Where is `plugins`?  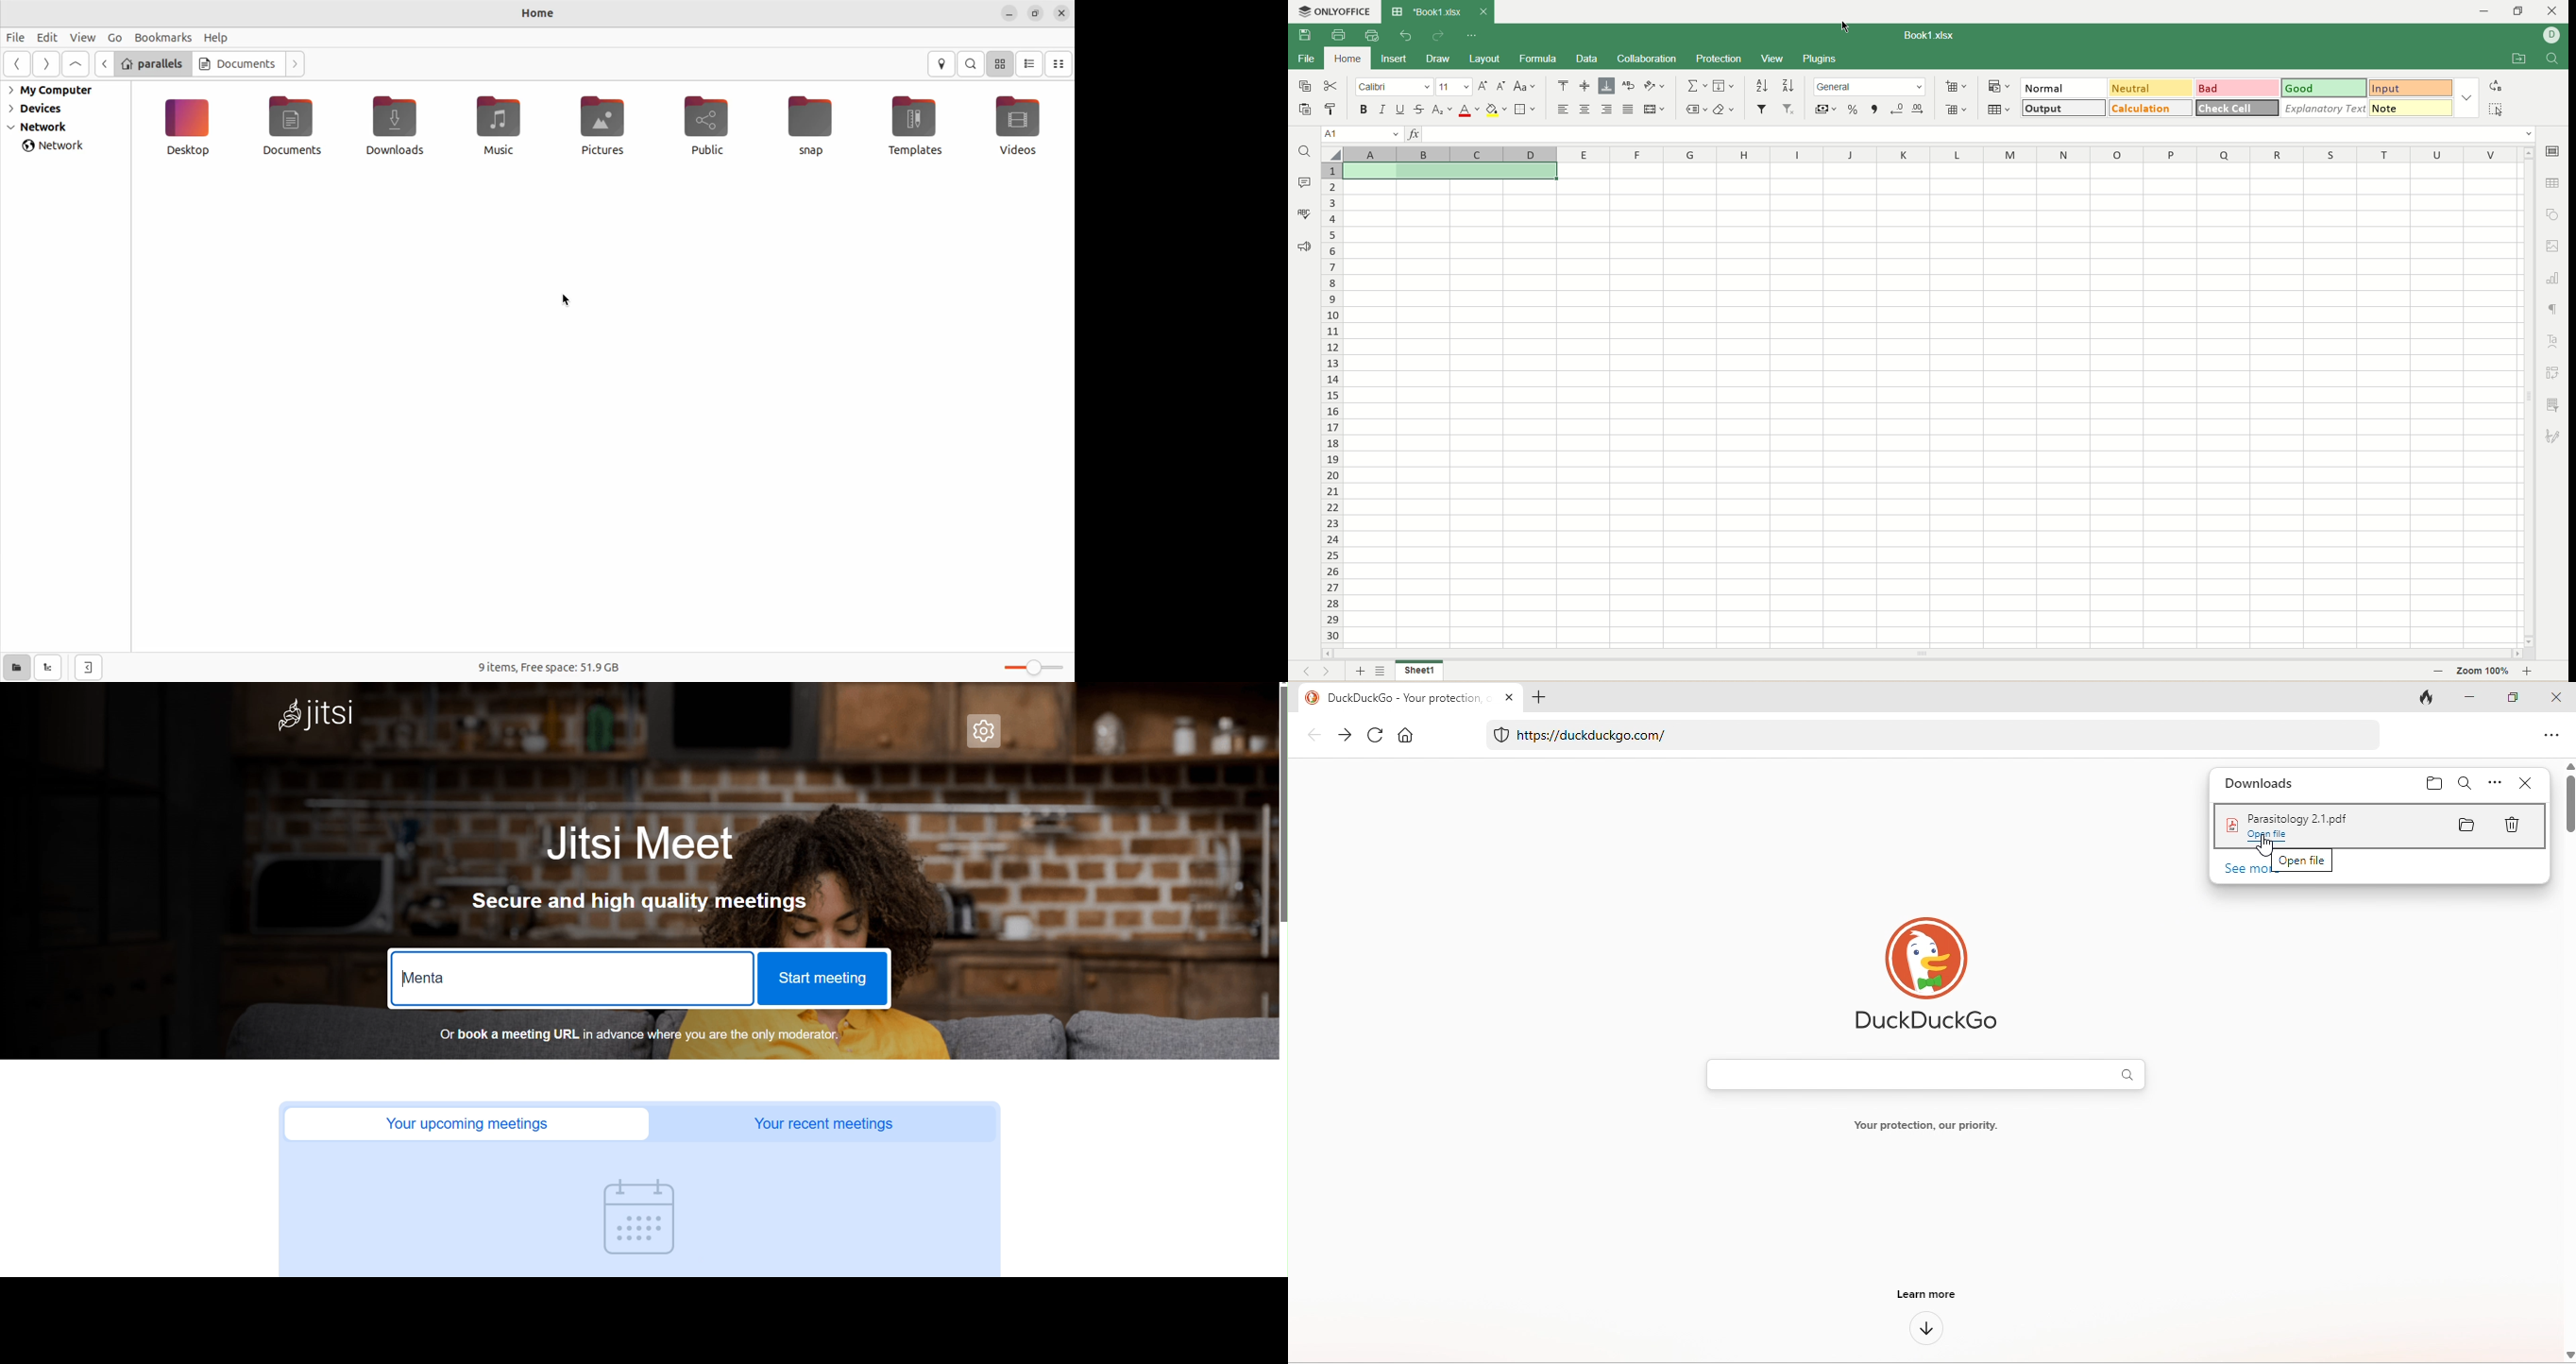
plugins is located at coordinates (1819, 58).